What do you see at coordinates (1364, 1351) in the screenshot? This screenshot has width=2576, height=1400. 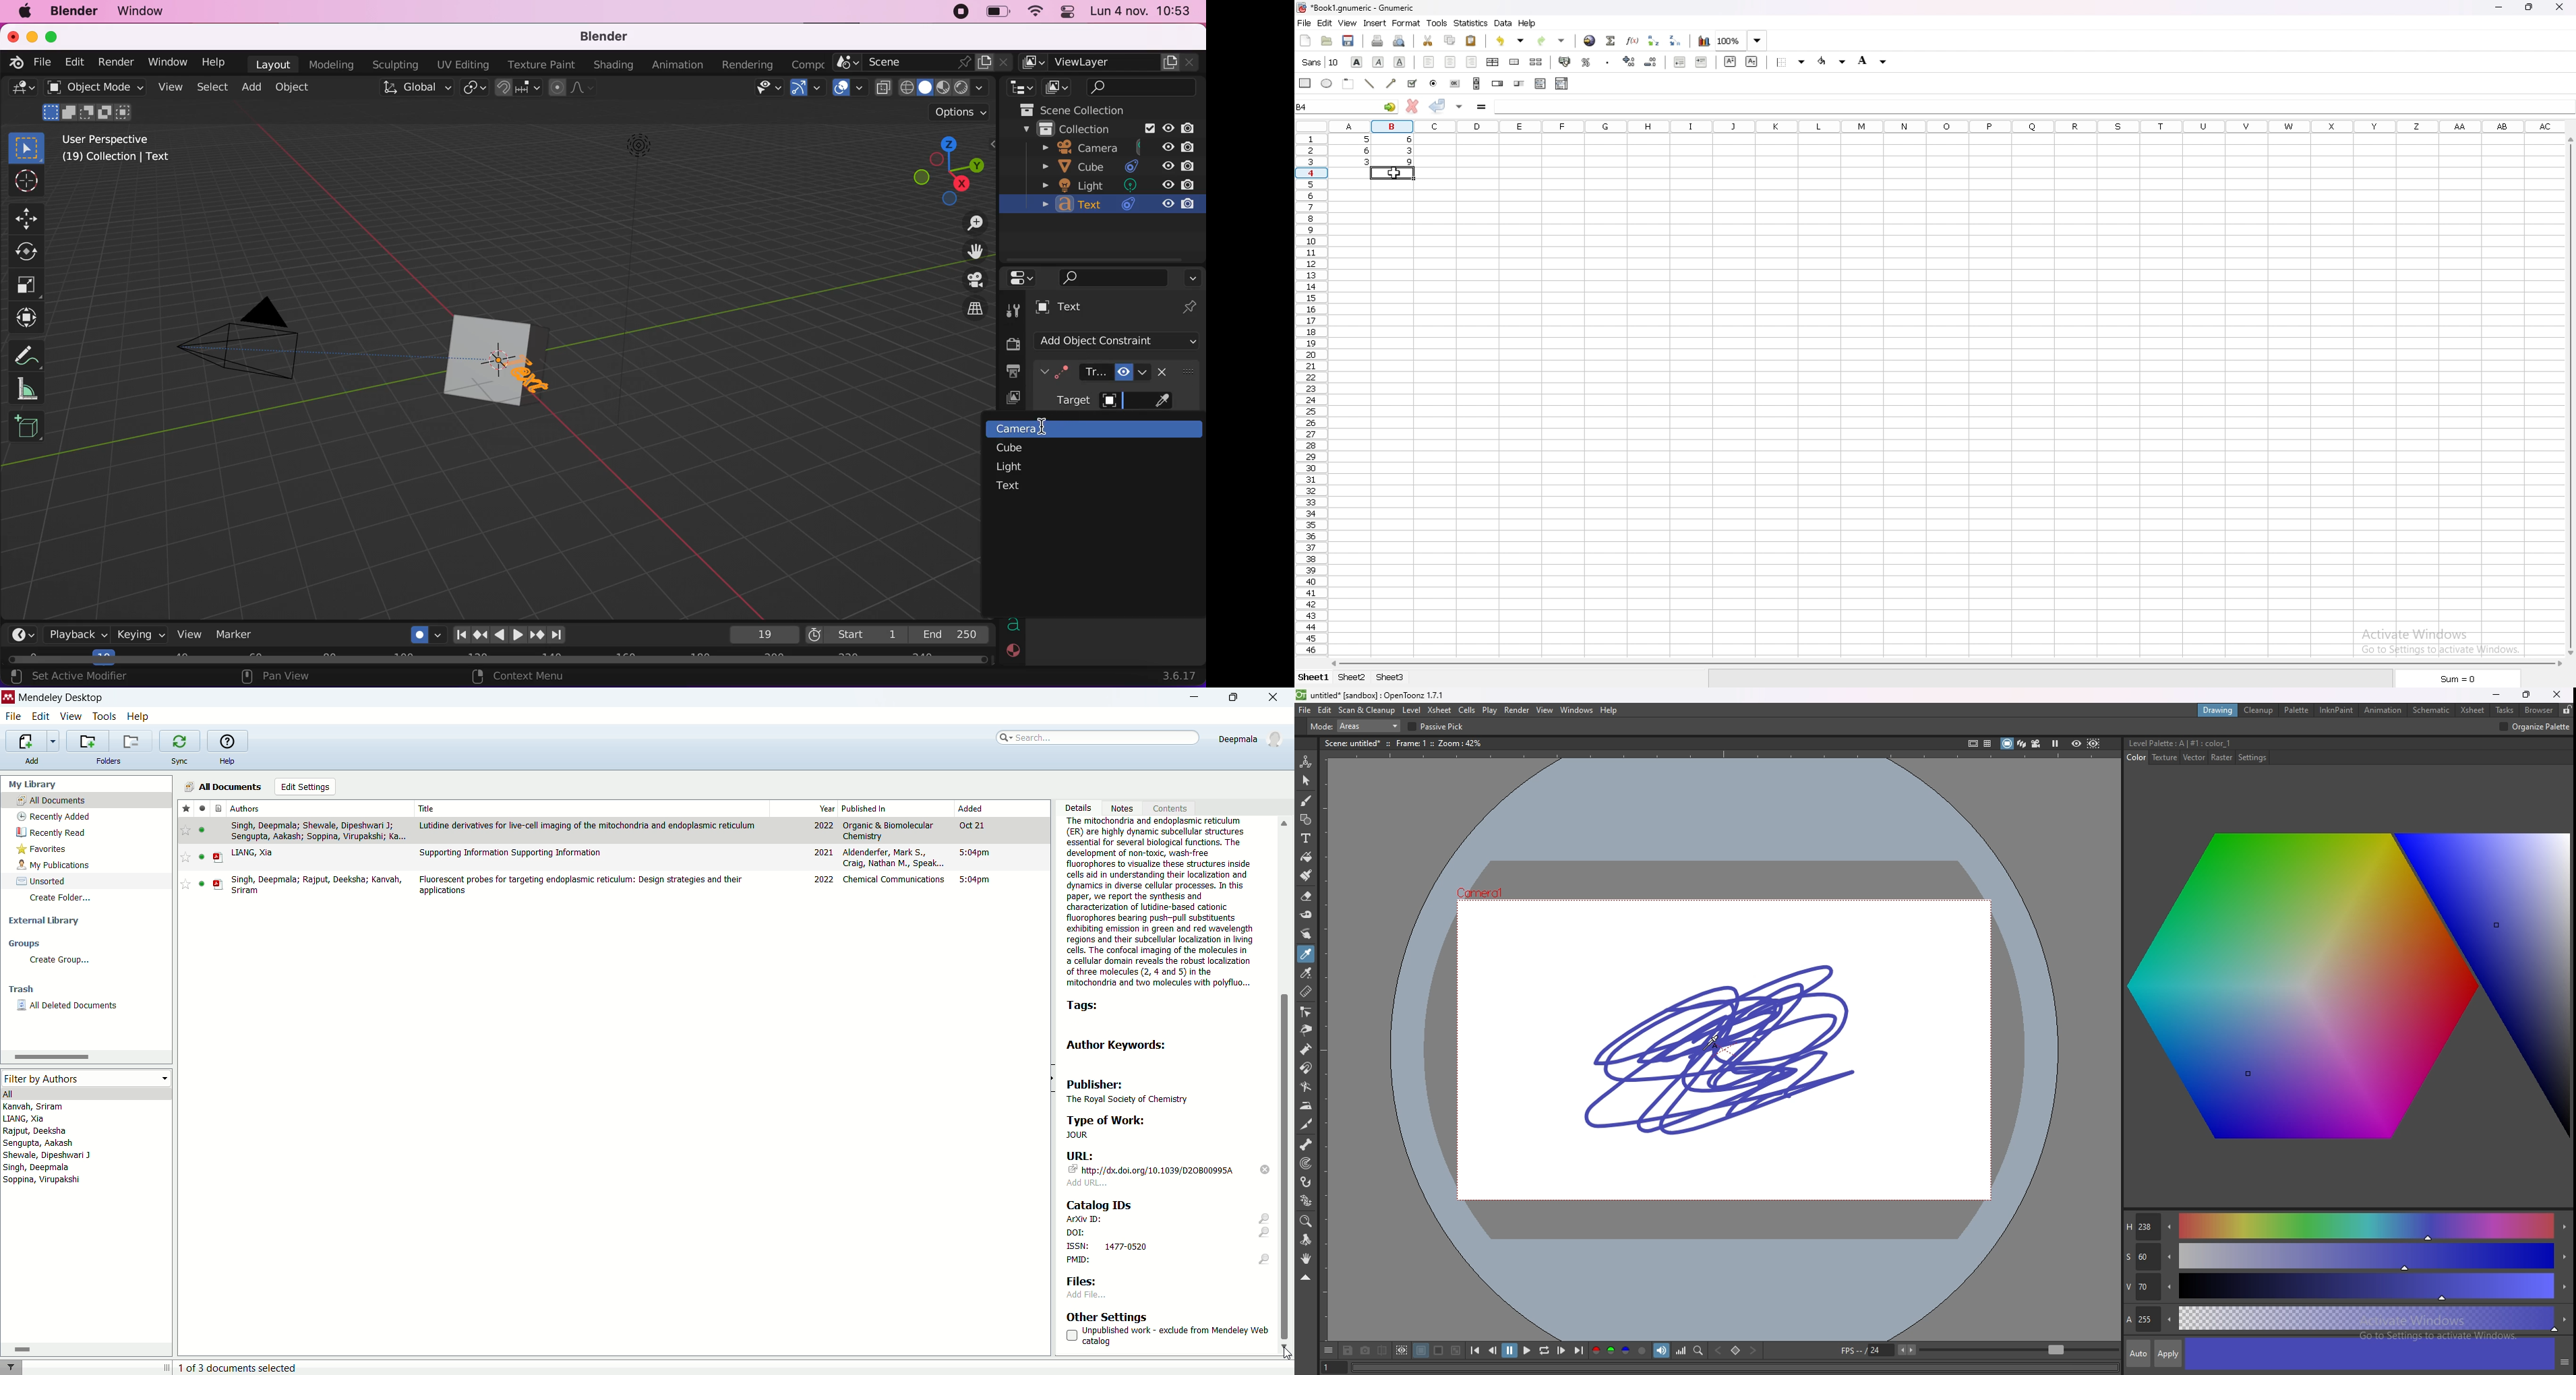 I see `snapshot` at bounding box center [1364, 1351].